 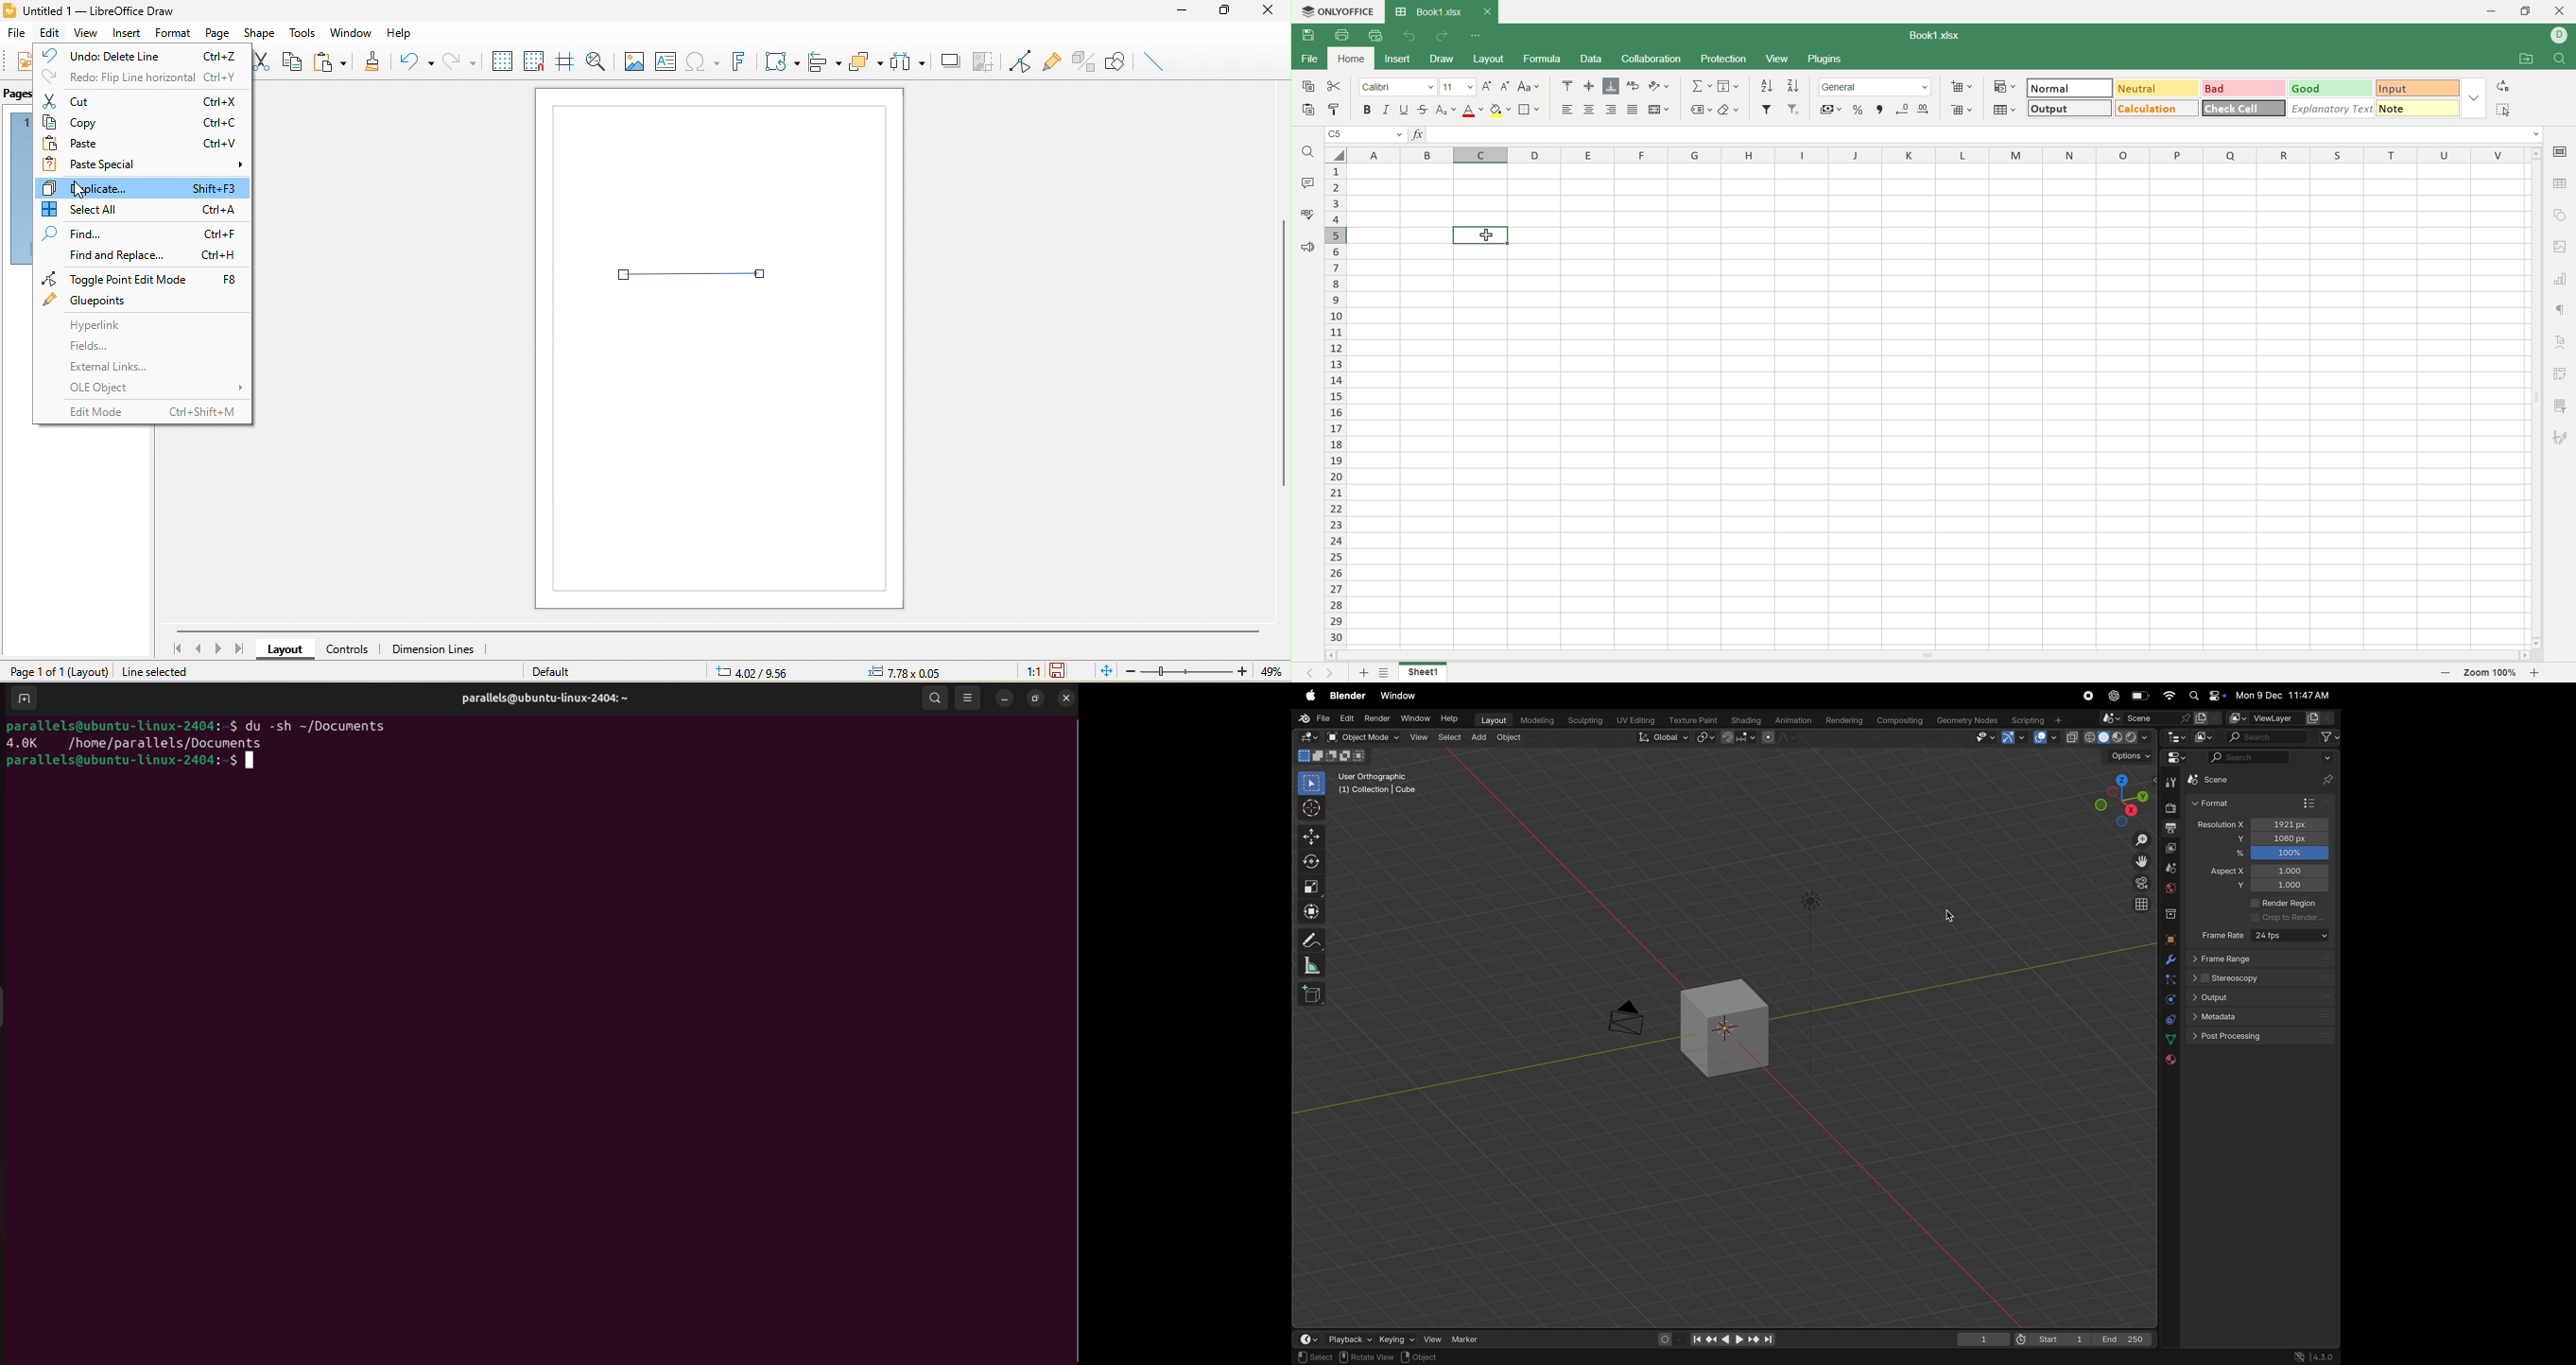 What do you see at coordinates (90, 300) in the screenshot?
I see `gluepoints` at bounding box center [90, 300].